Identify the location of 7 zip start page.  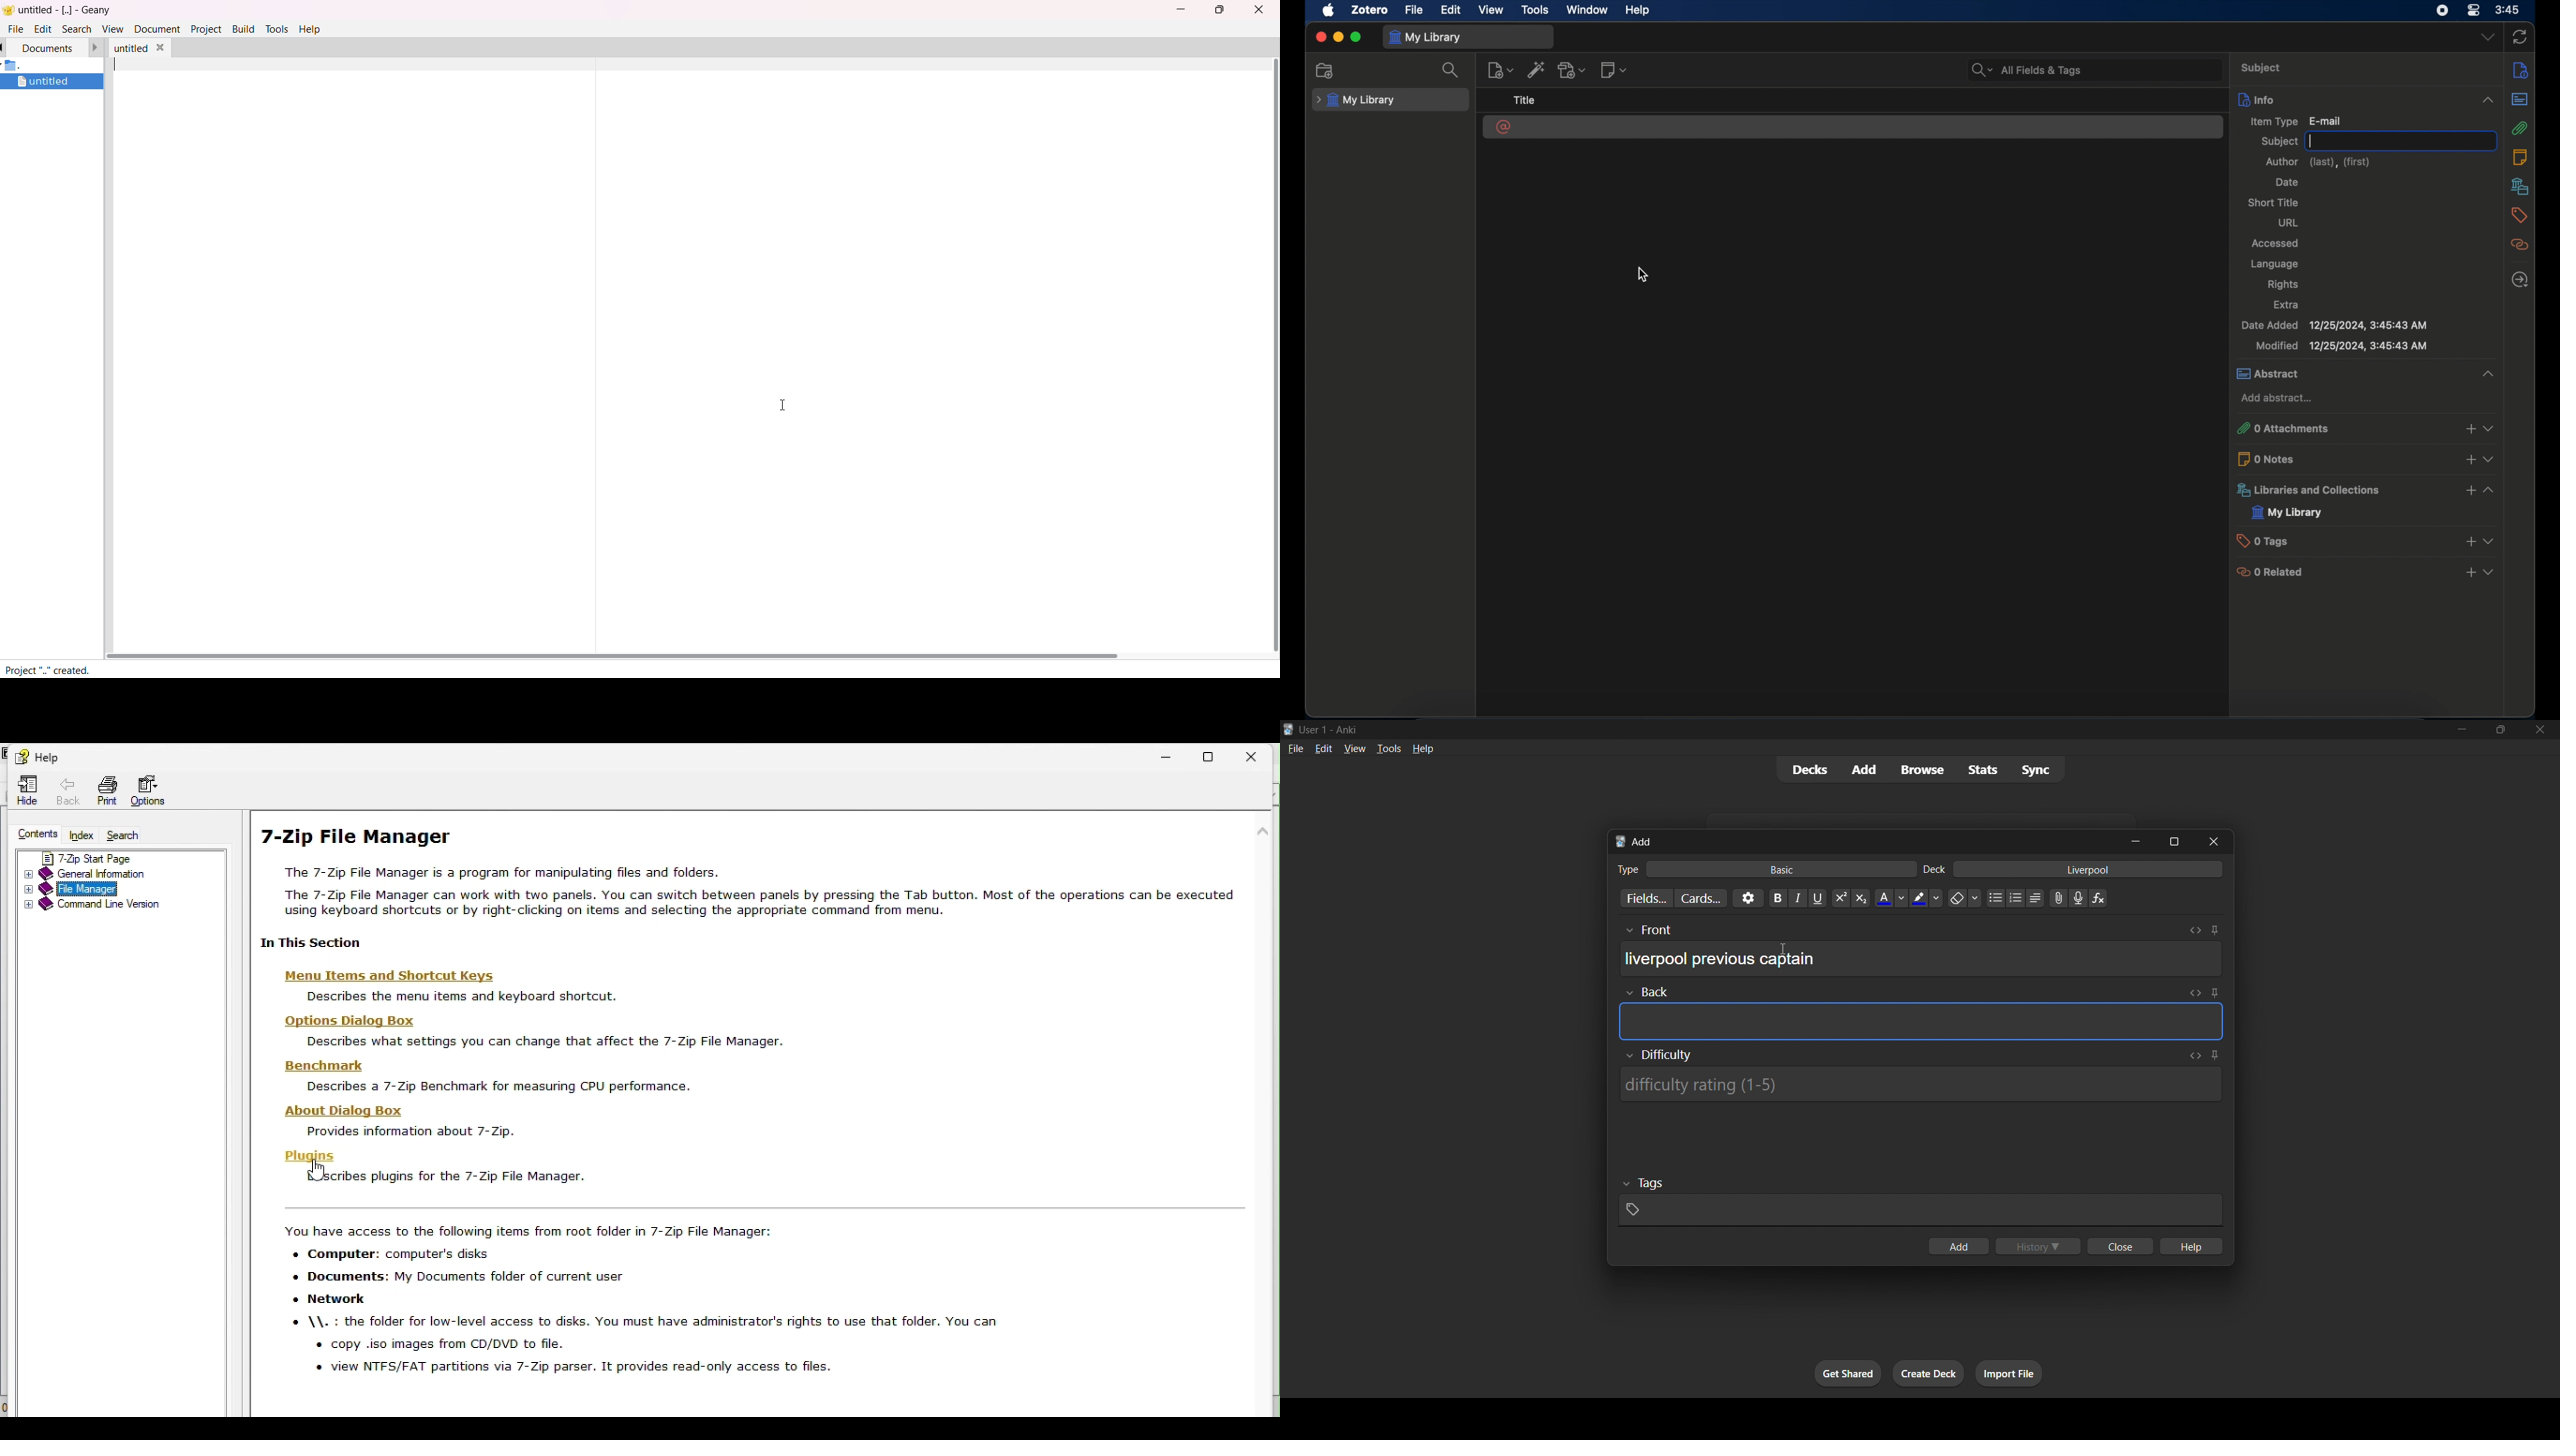
(119, 856).